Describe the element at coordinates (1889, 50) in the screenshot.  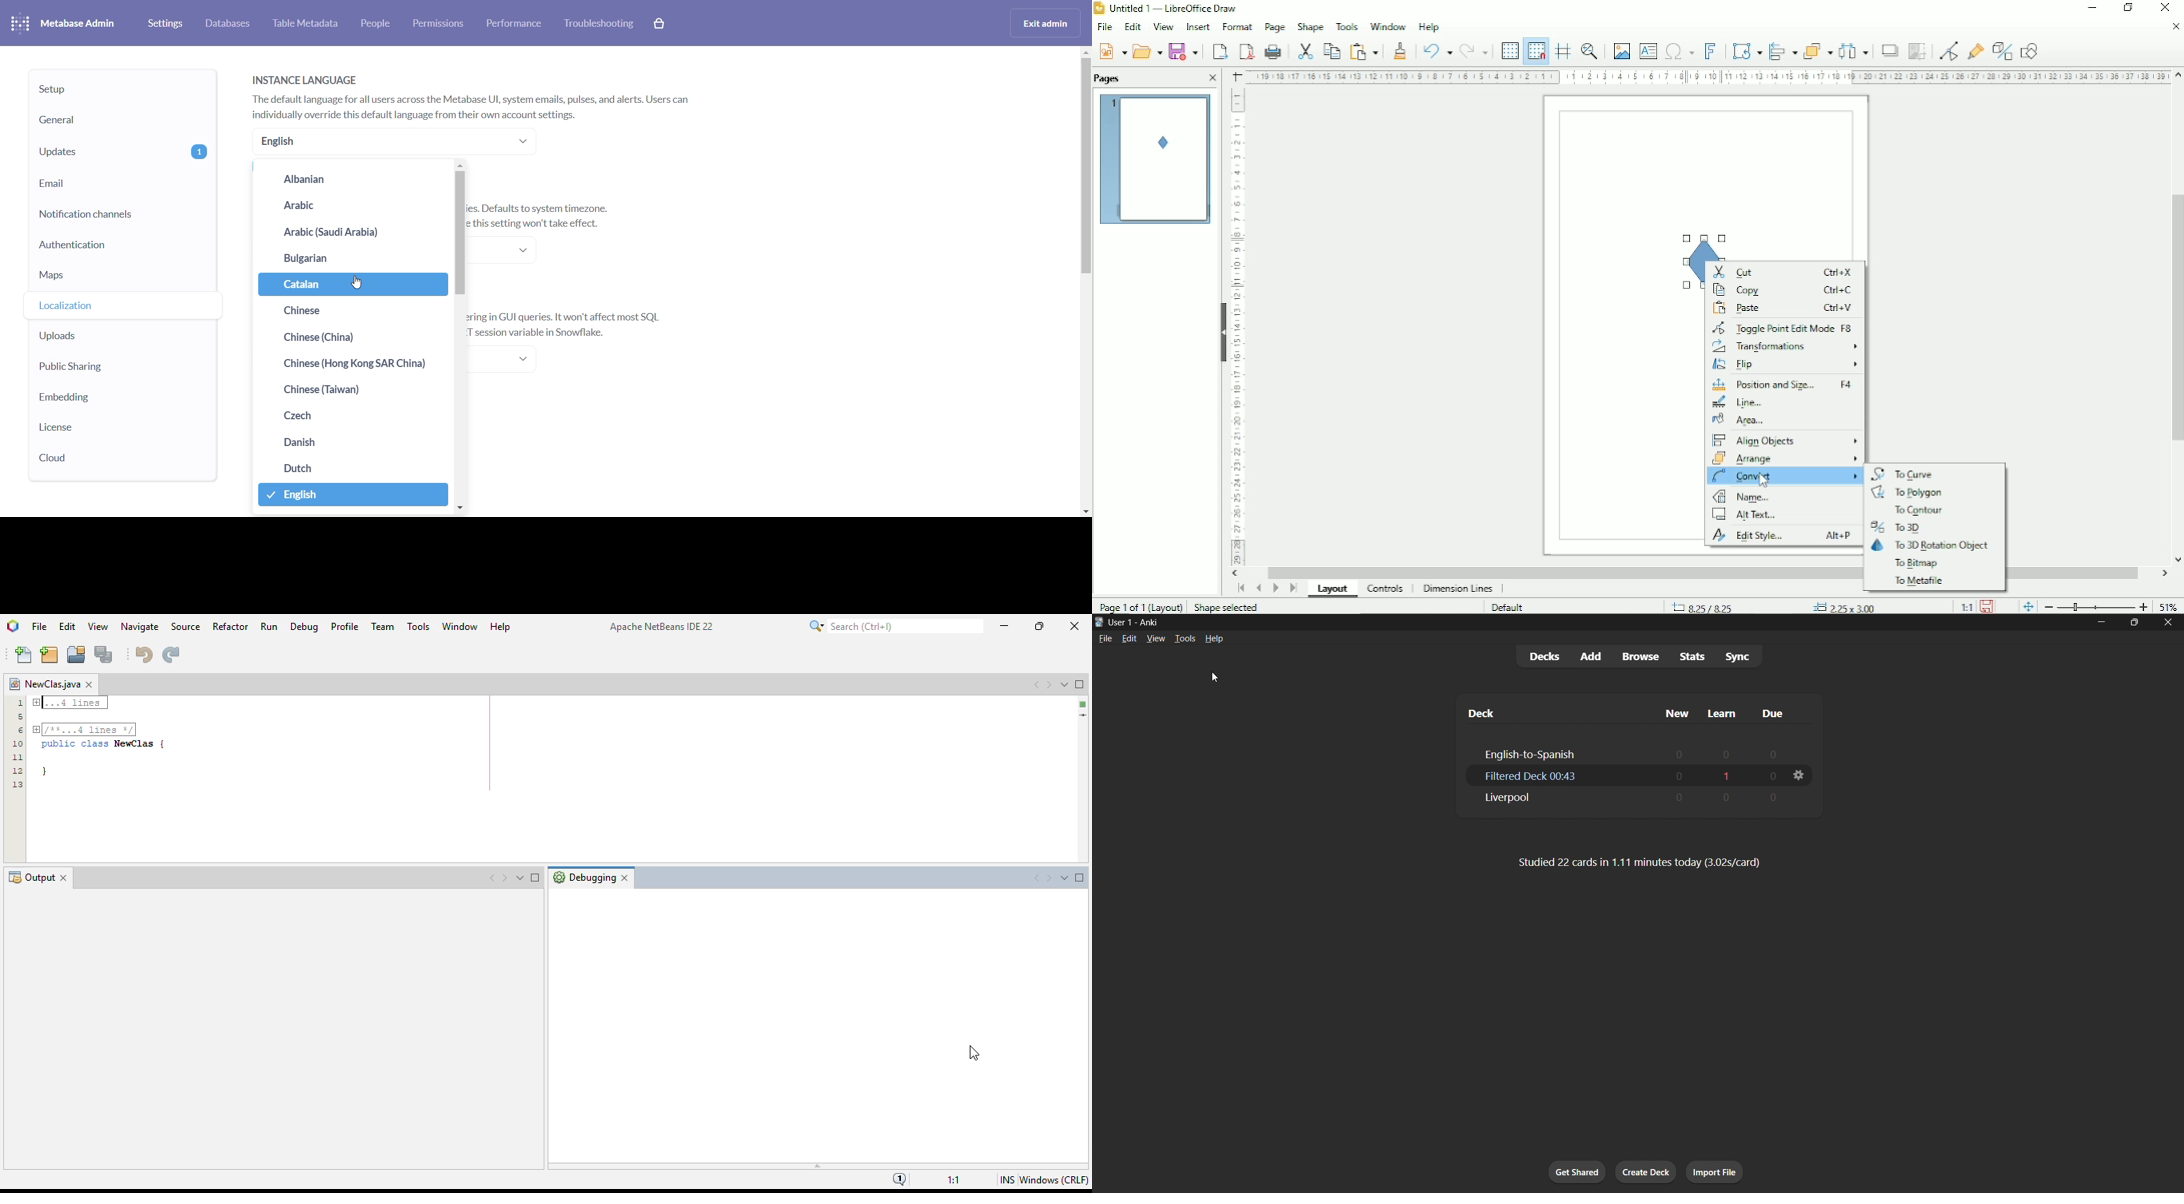
I see `Shadow` at that location.